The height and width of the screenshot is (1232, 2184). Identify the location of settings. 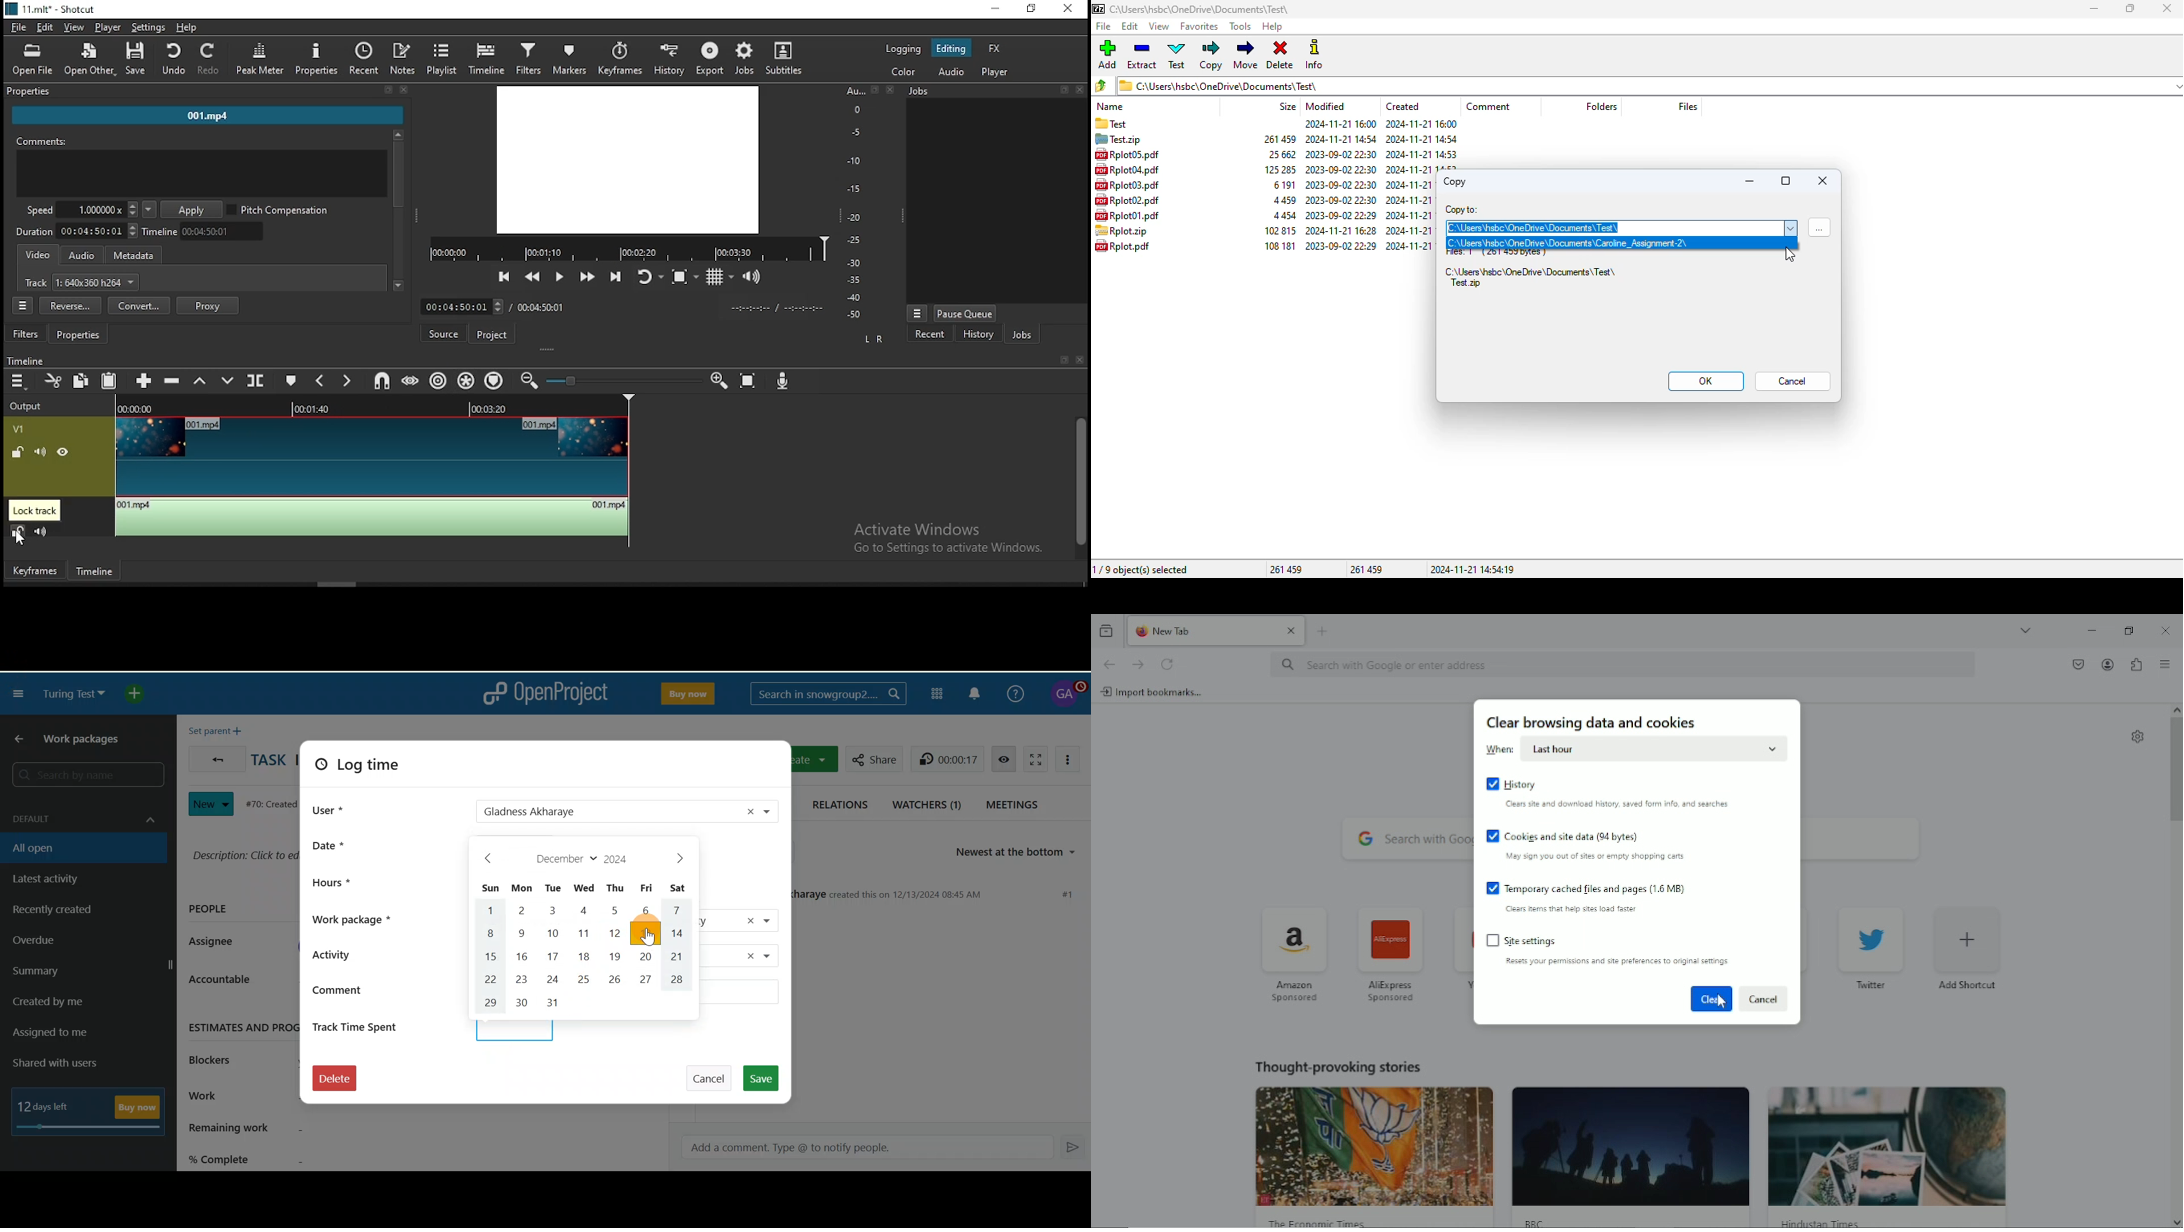
(148, 28).